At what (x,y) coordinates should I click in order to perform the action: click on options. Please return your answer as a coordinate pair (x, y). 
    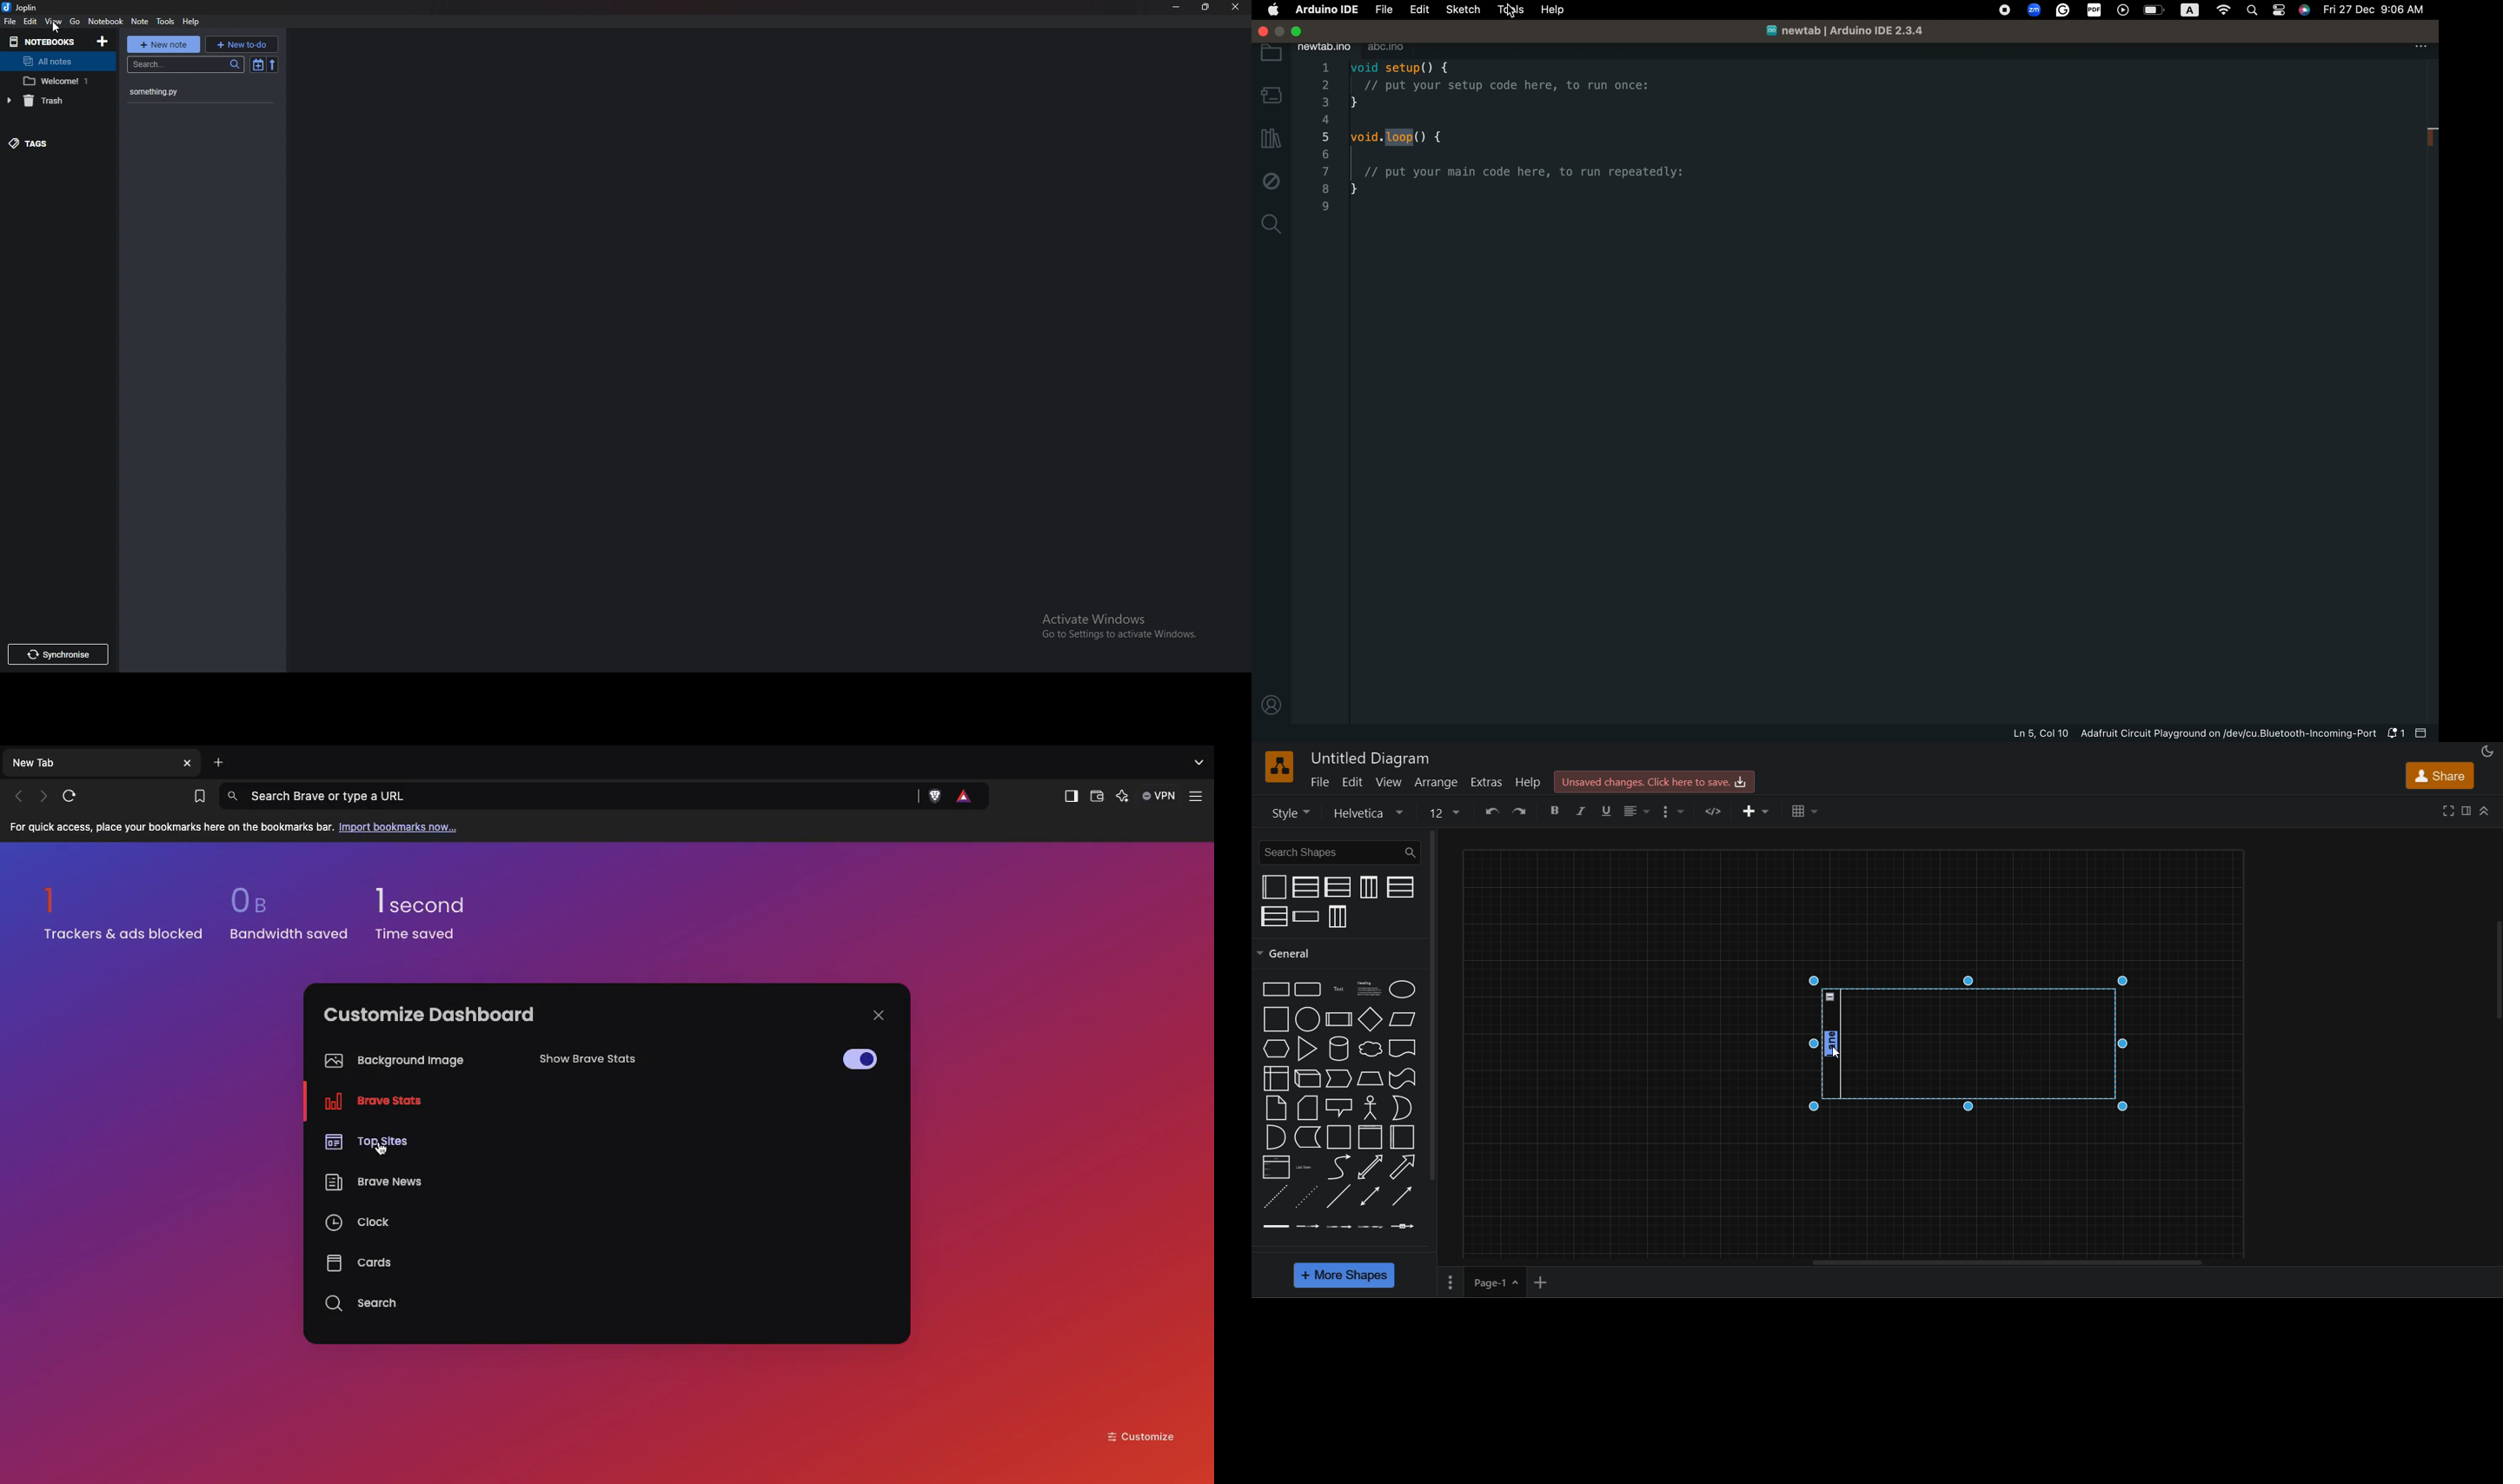
    Looking at the image, I should click on (1670, 812).